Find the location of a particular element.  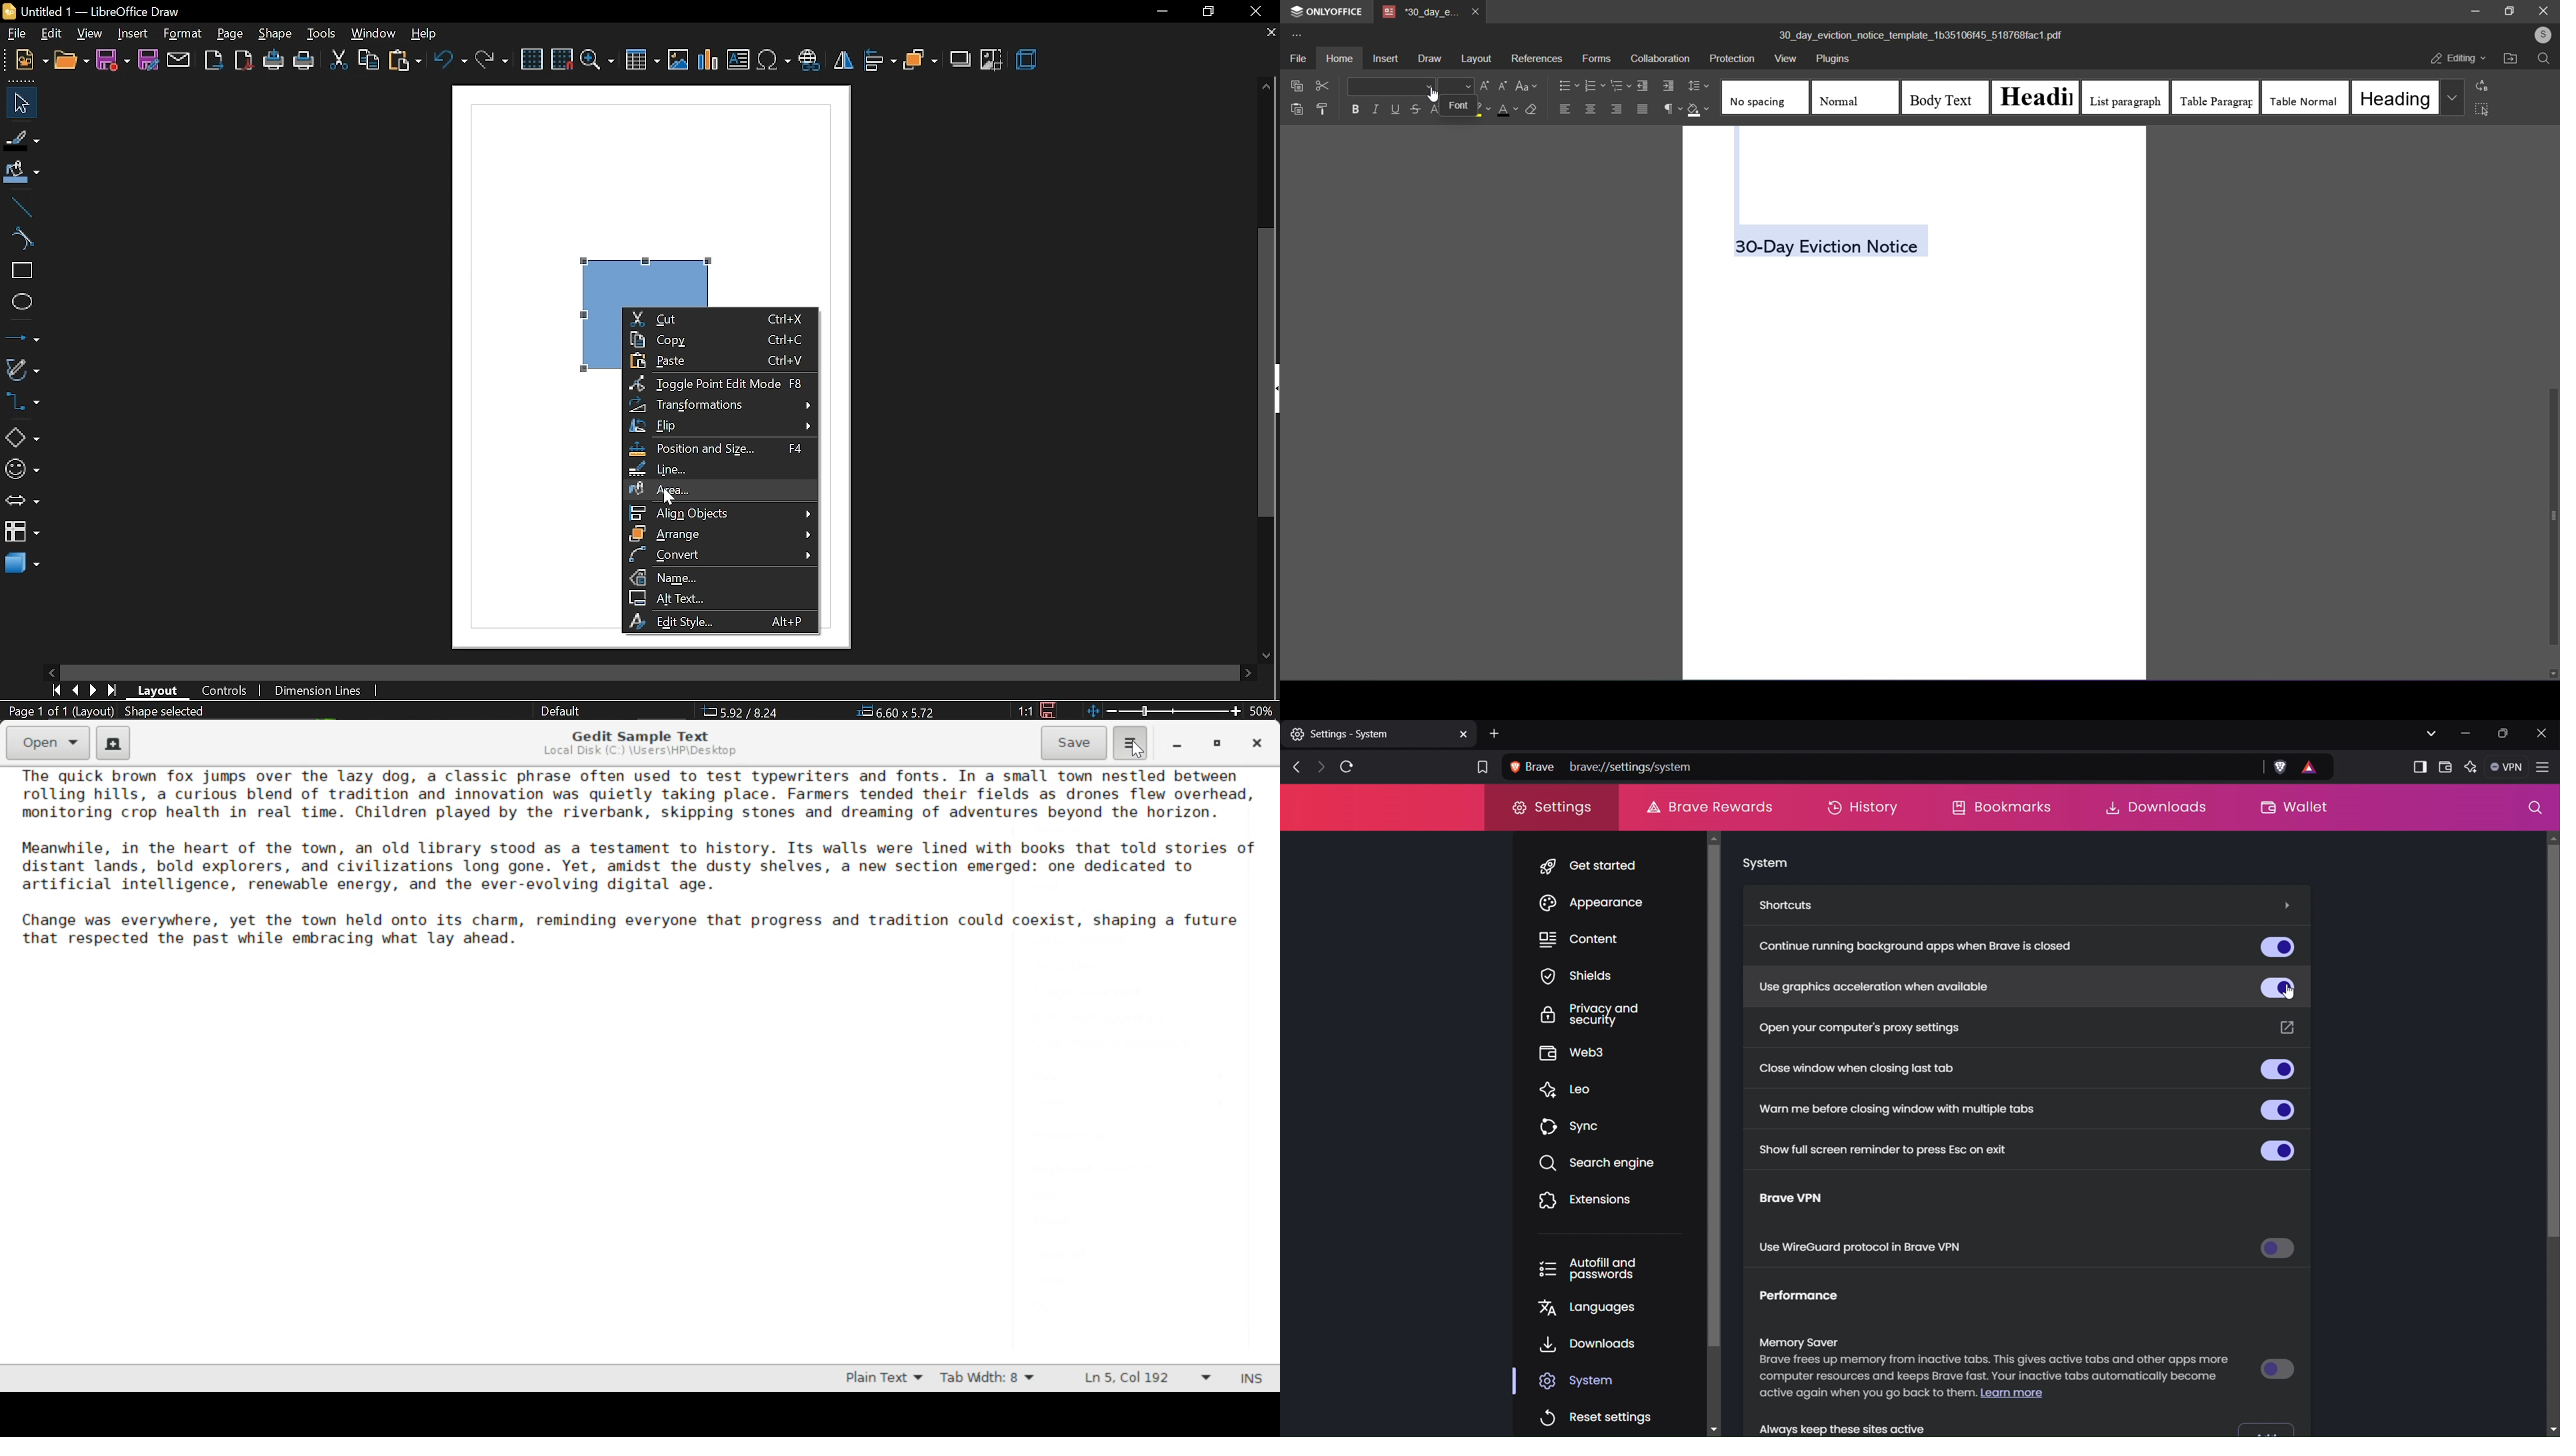

export is located at coordinates (216, 60).